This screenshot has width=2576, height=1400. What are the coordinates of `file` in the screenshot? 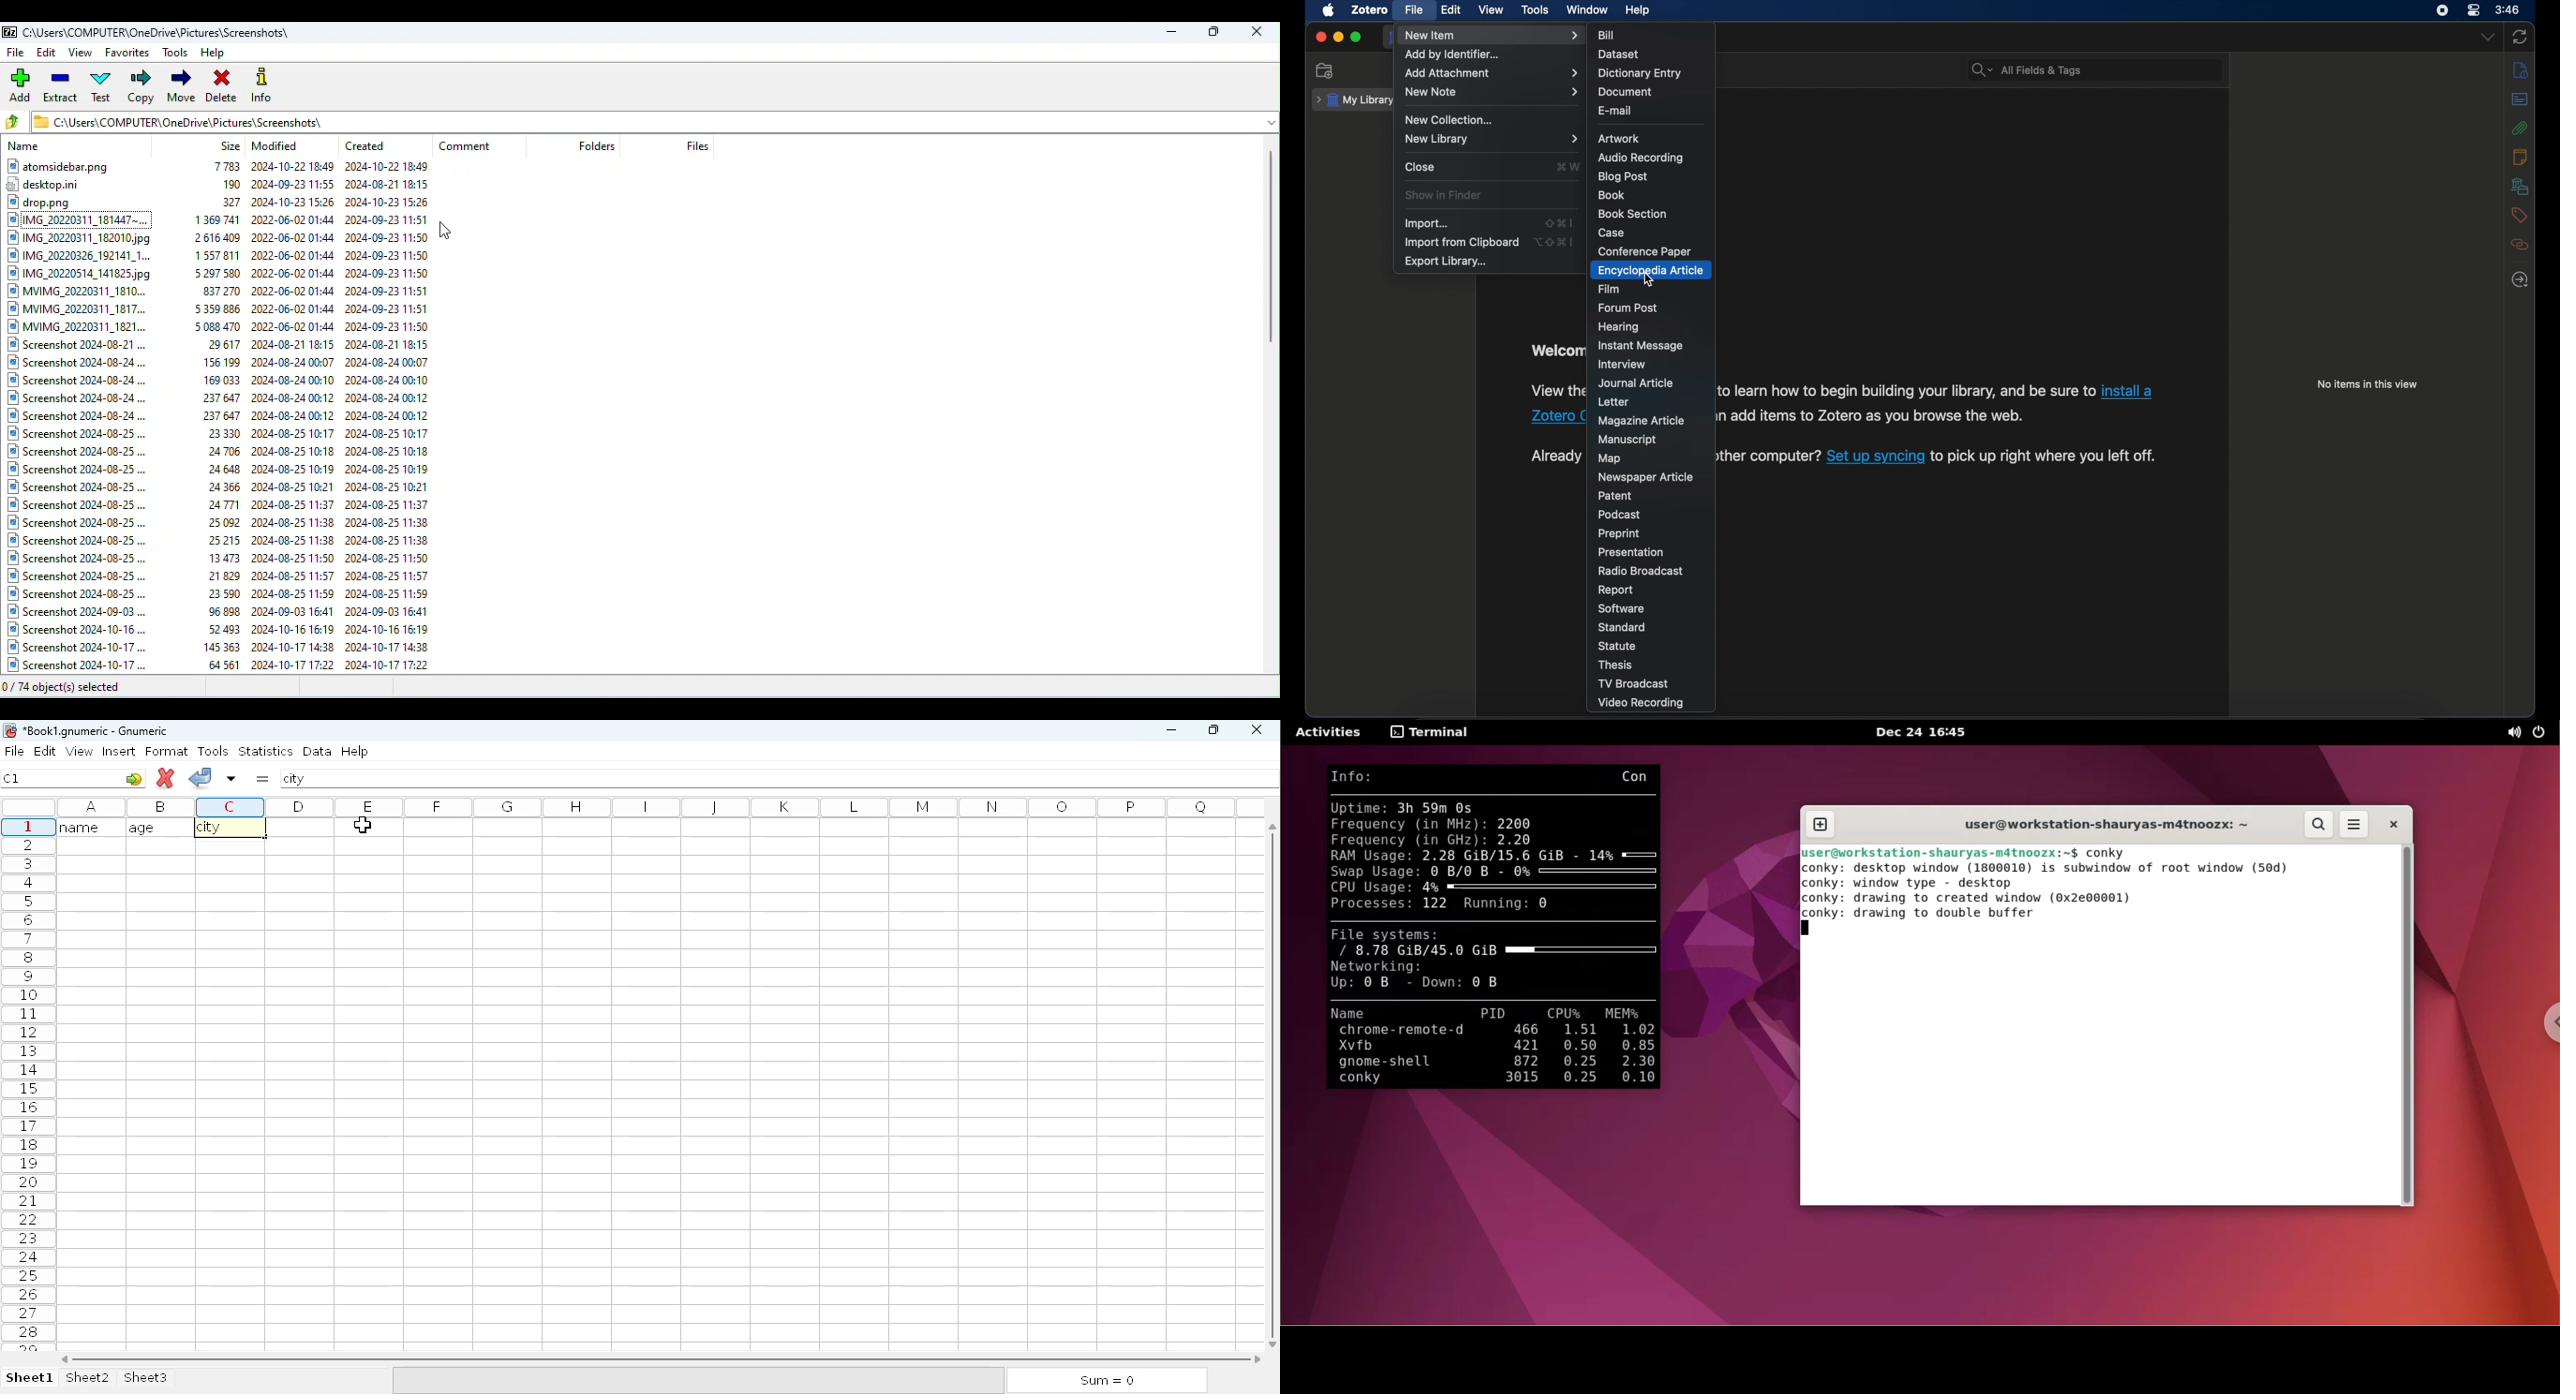 It's located at (1413, 9).